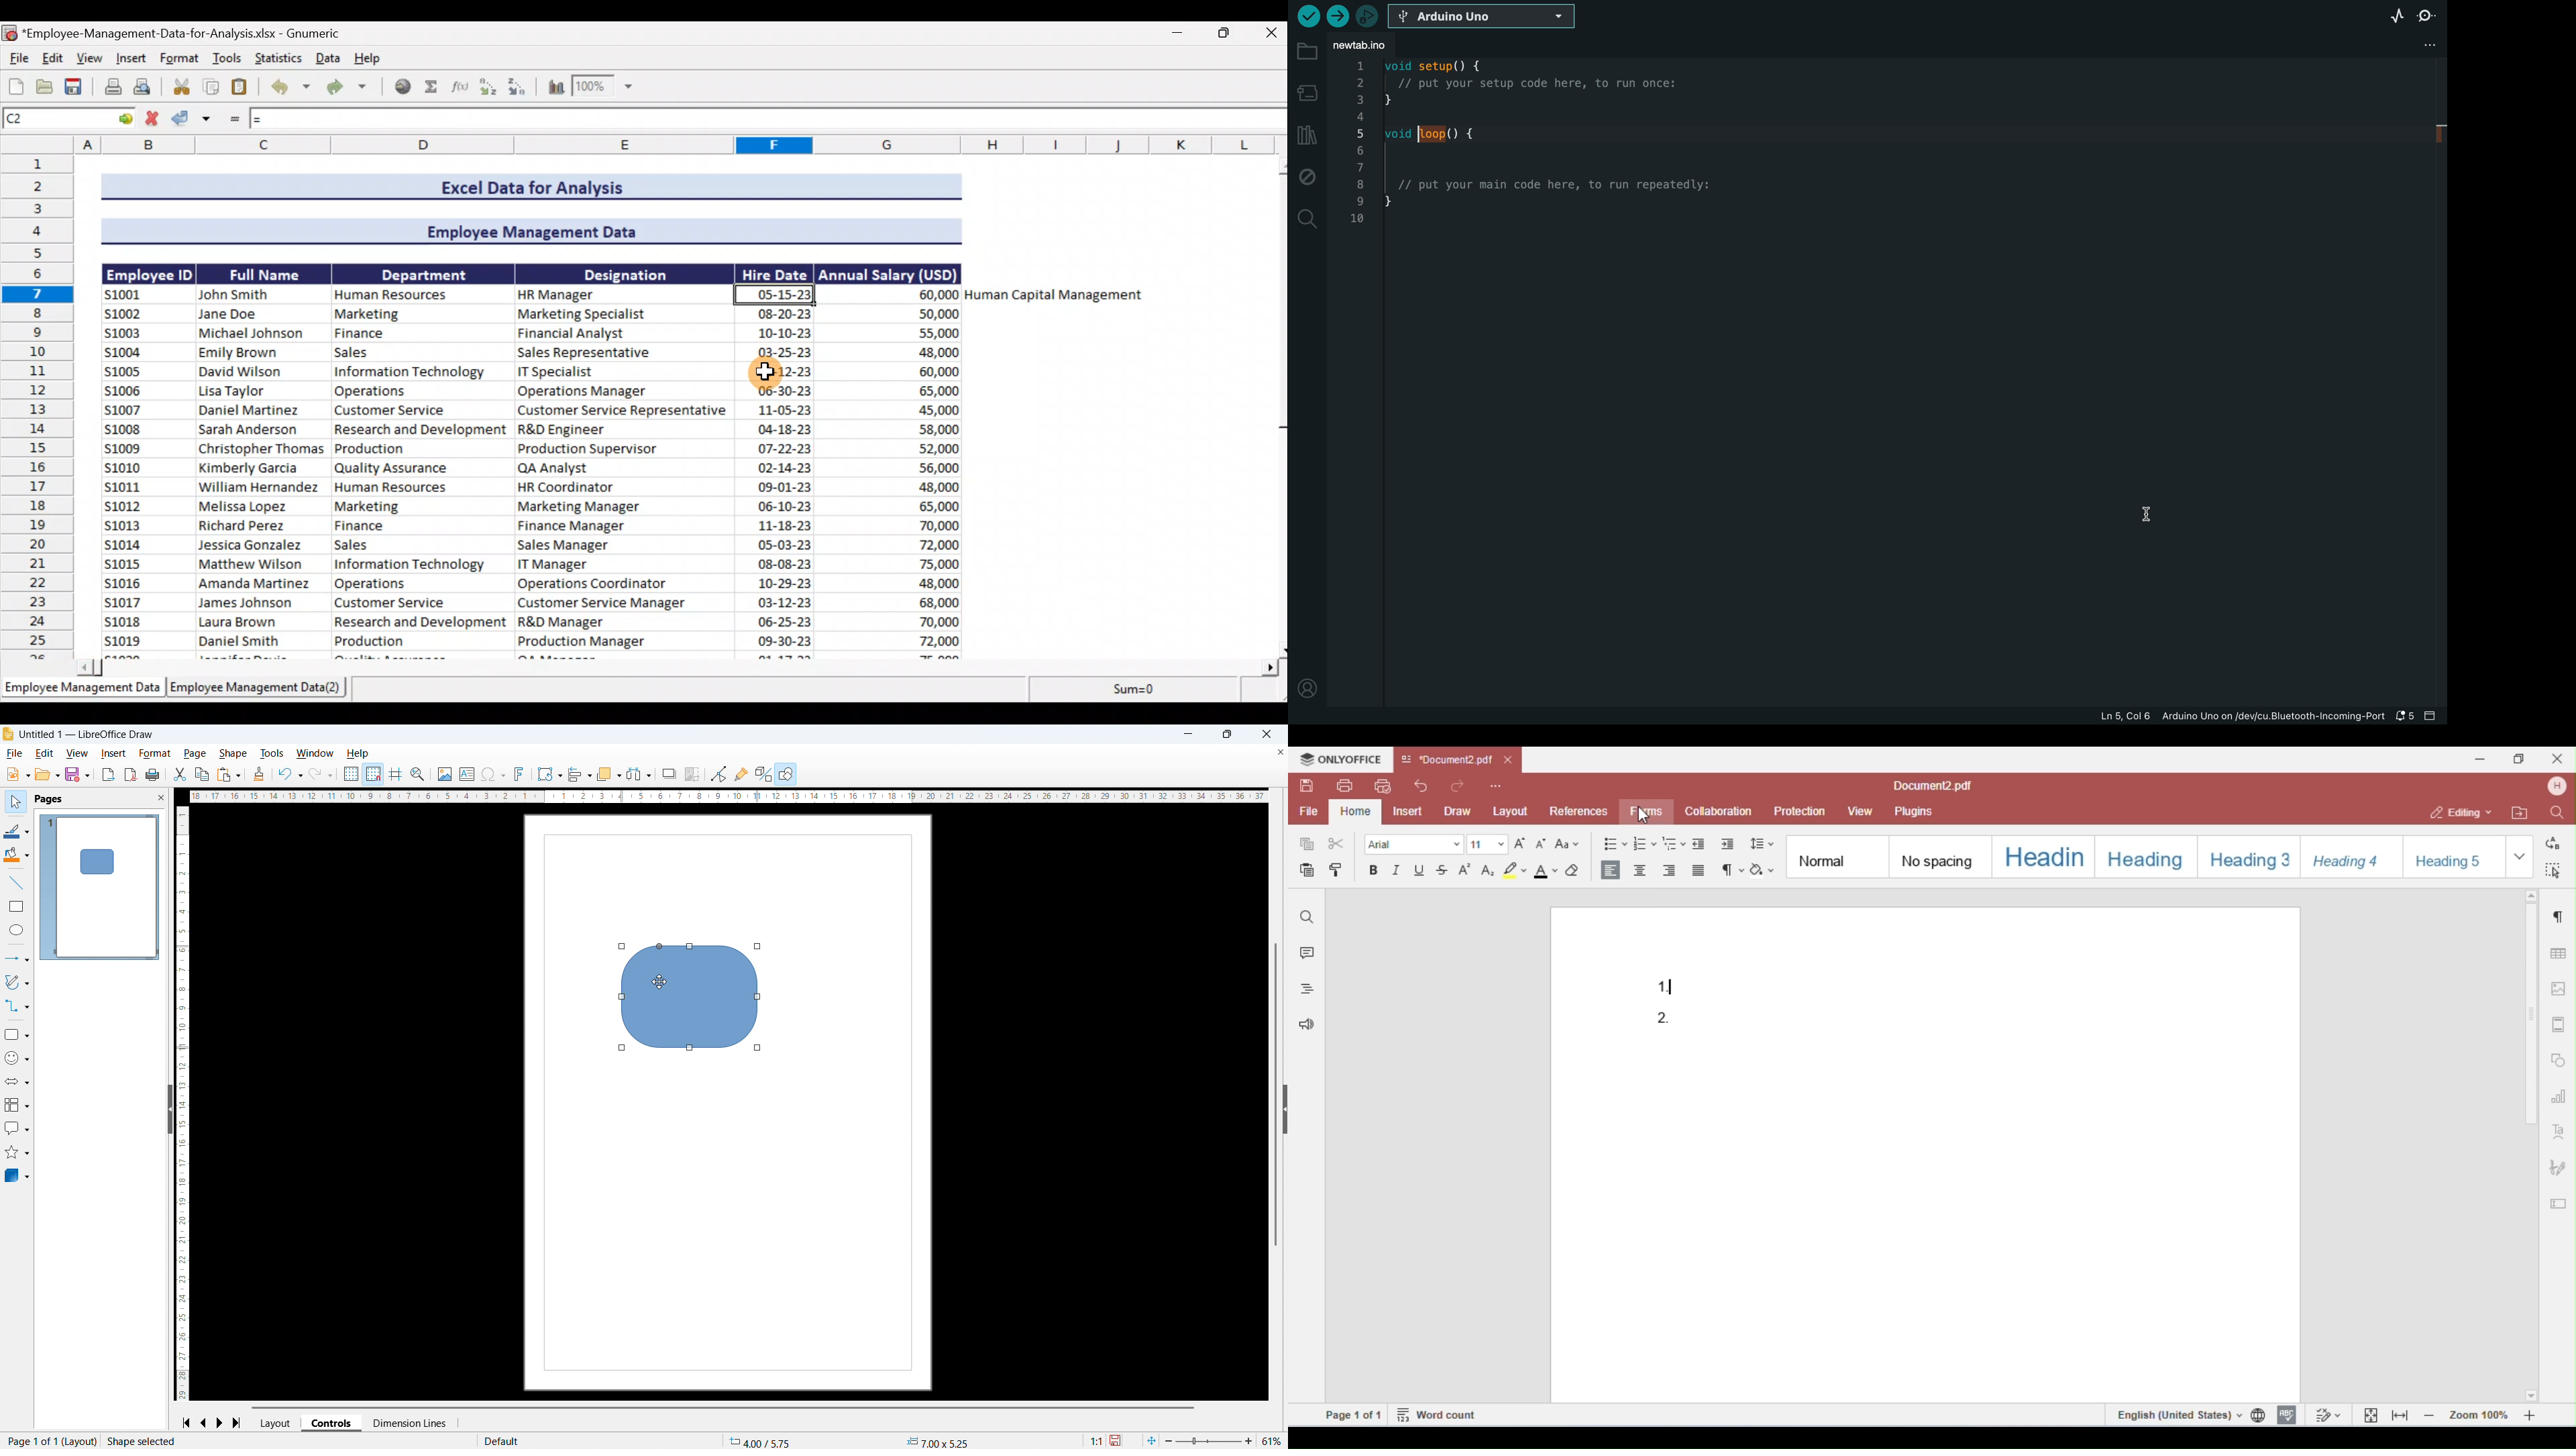  Describe the element at coordinates (2394, 14) in the screenshot. I see `serial plotter` at that location.